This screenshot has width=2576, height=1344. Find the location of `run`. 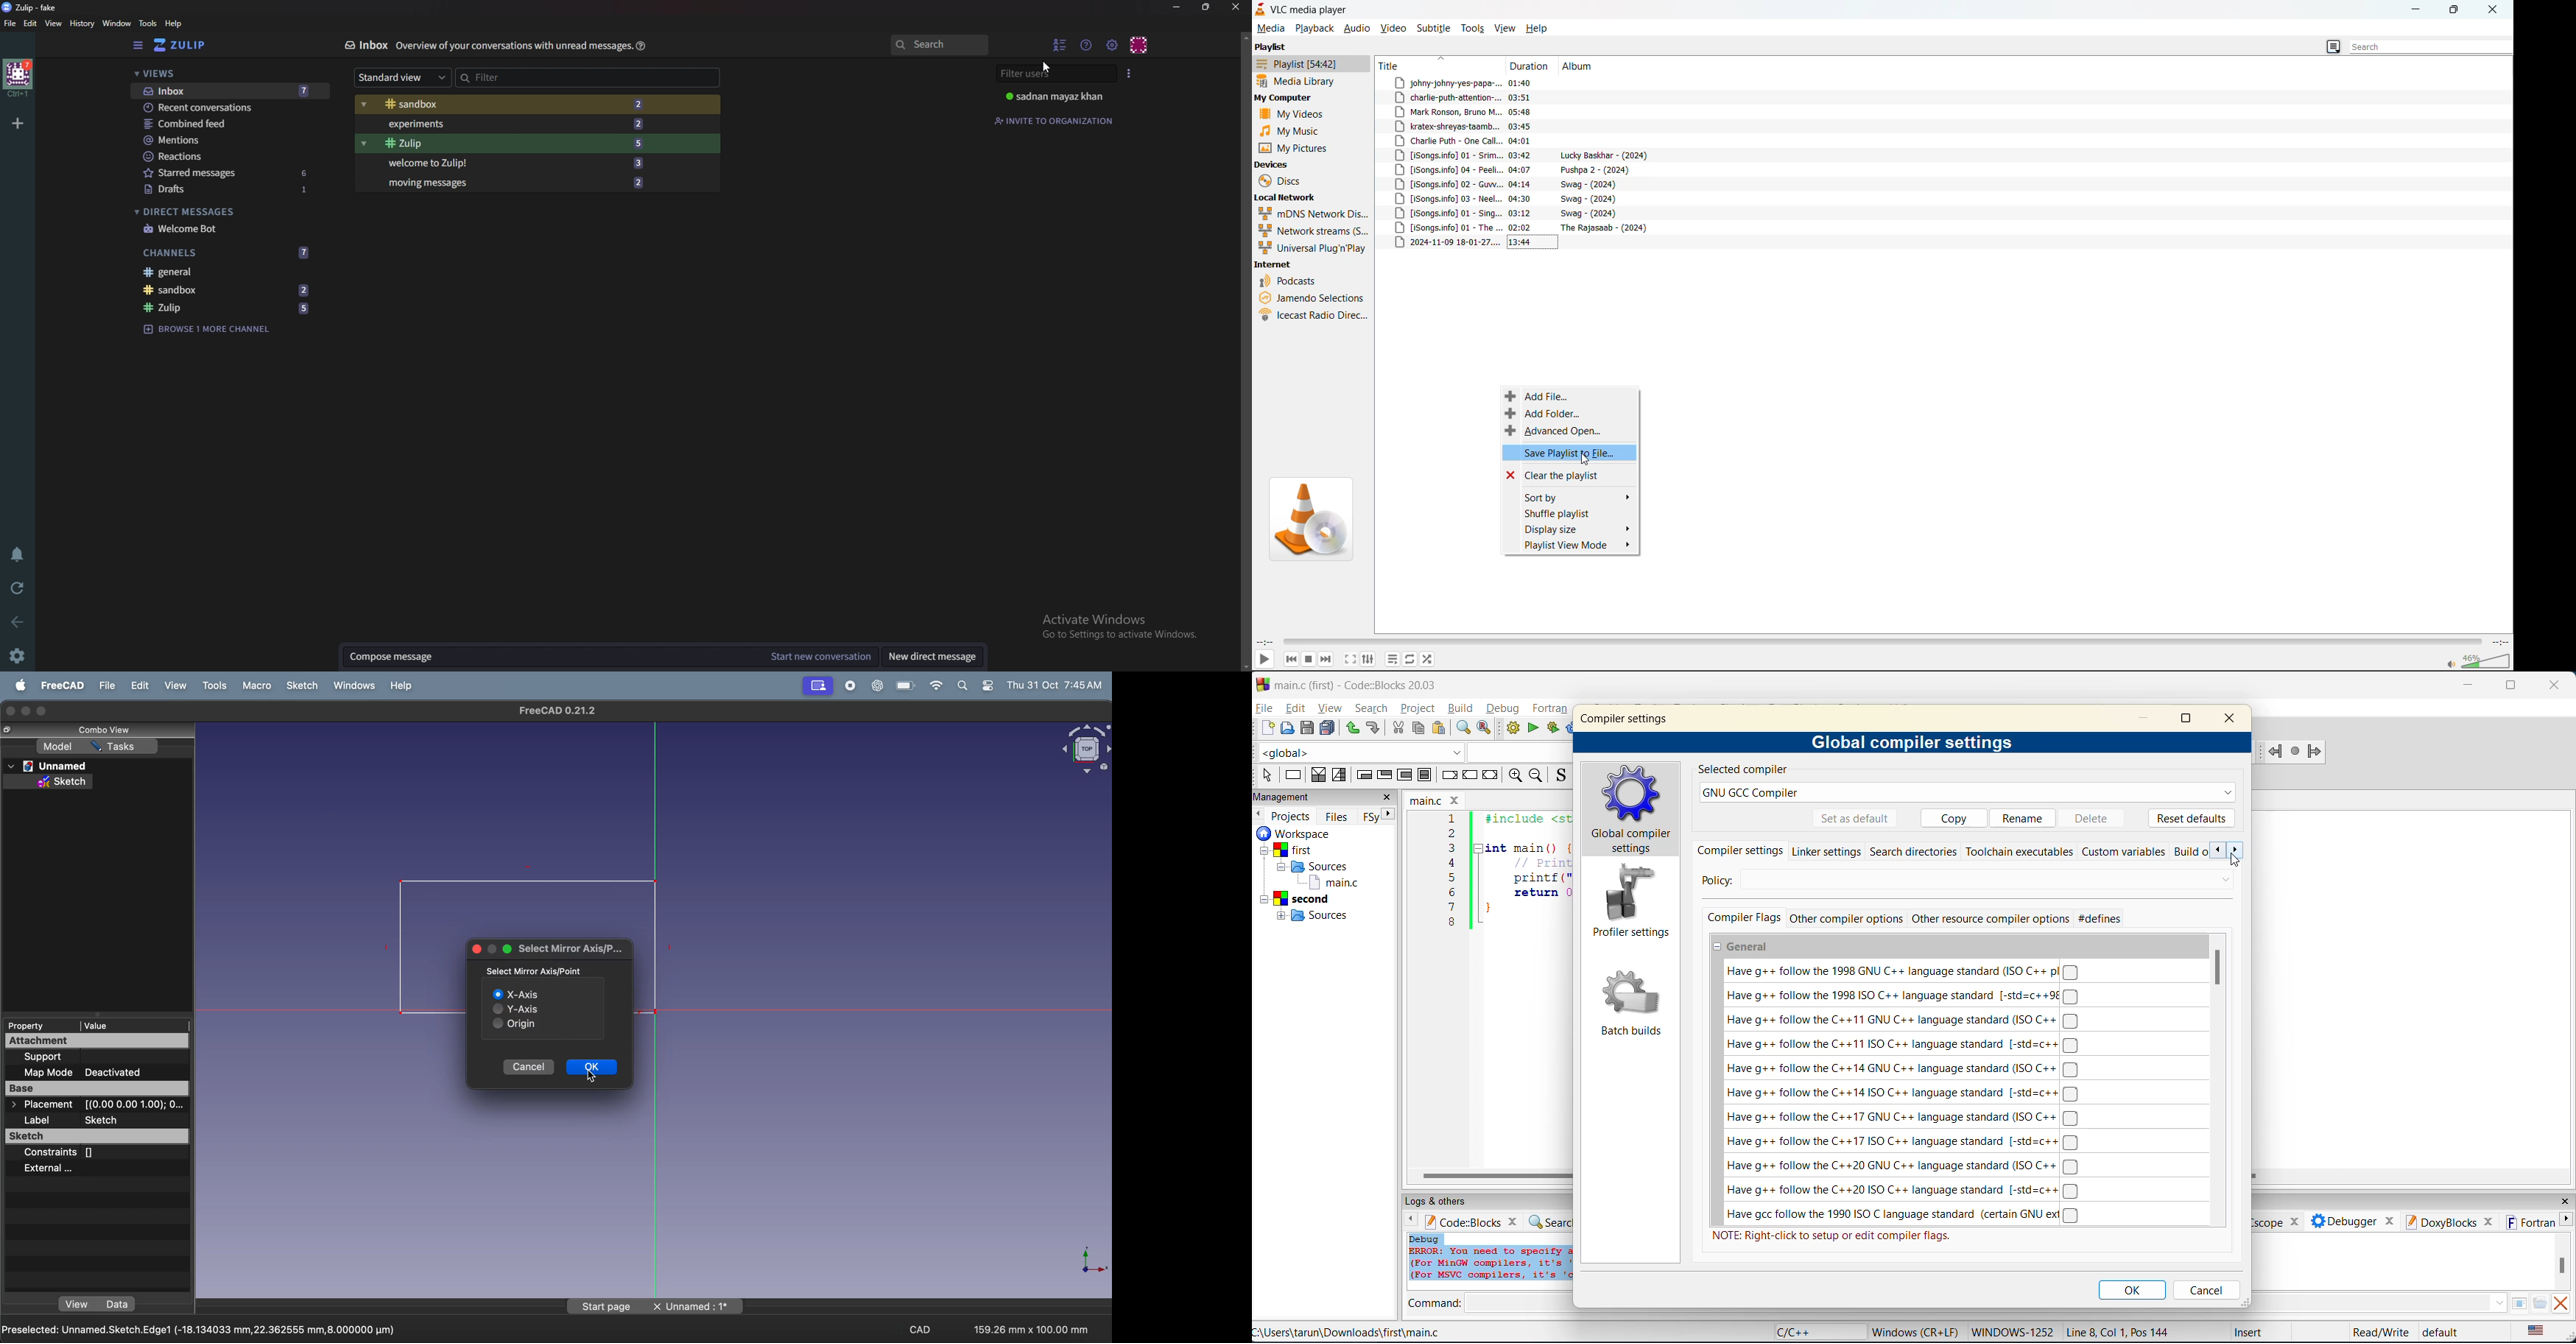

run is located at coordinates (1532, 727).